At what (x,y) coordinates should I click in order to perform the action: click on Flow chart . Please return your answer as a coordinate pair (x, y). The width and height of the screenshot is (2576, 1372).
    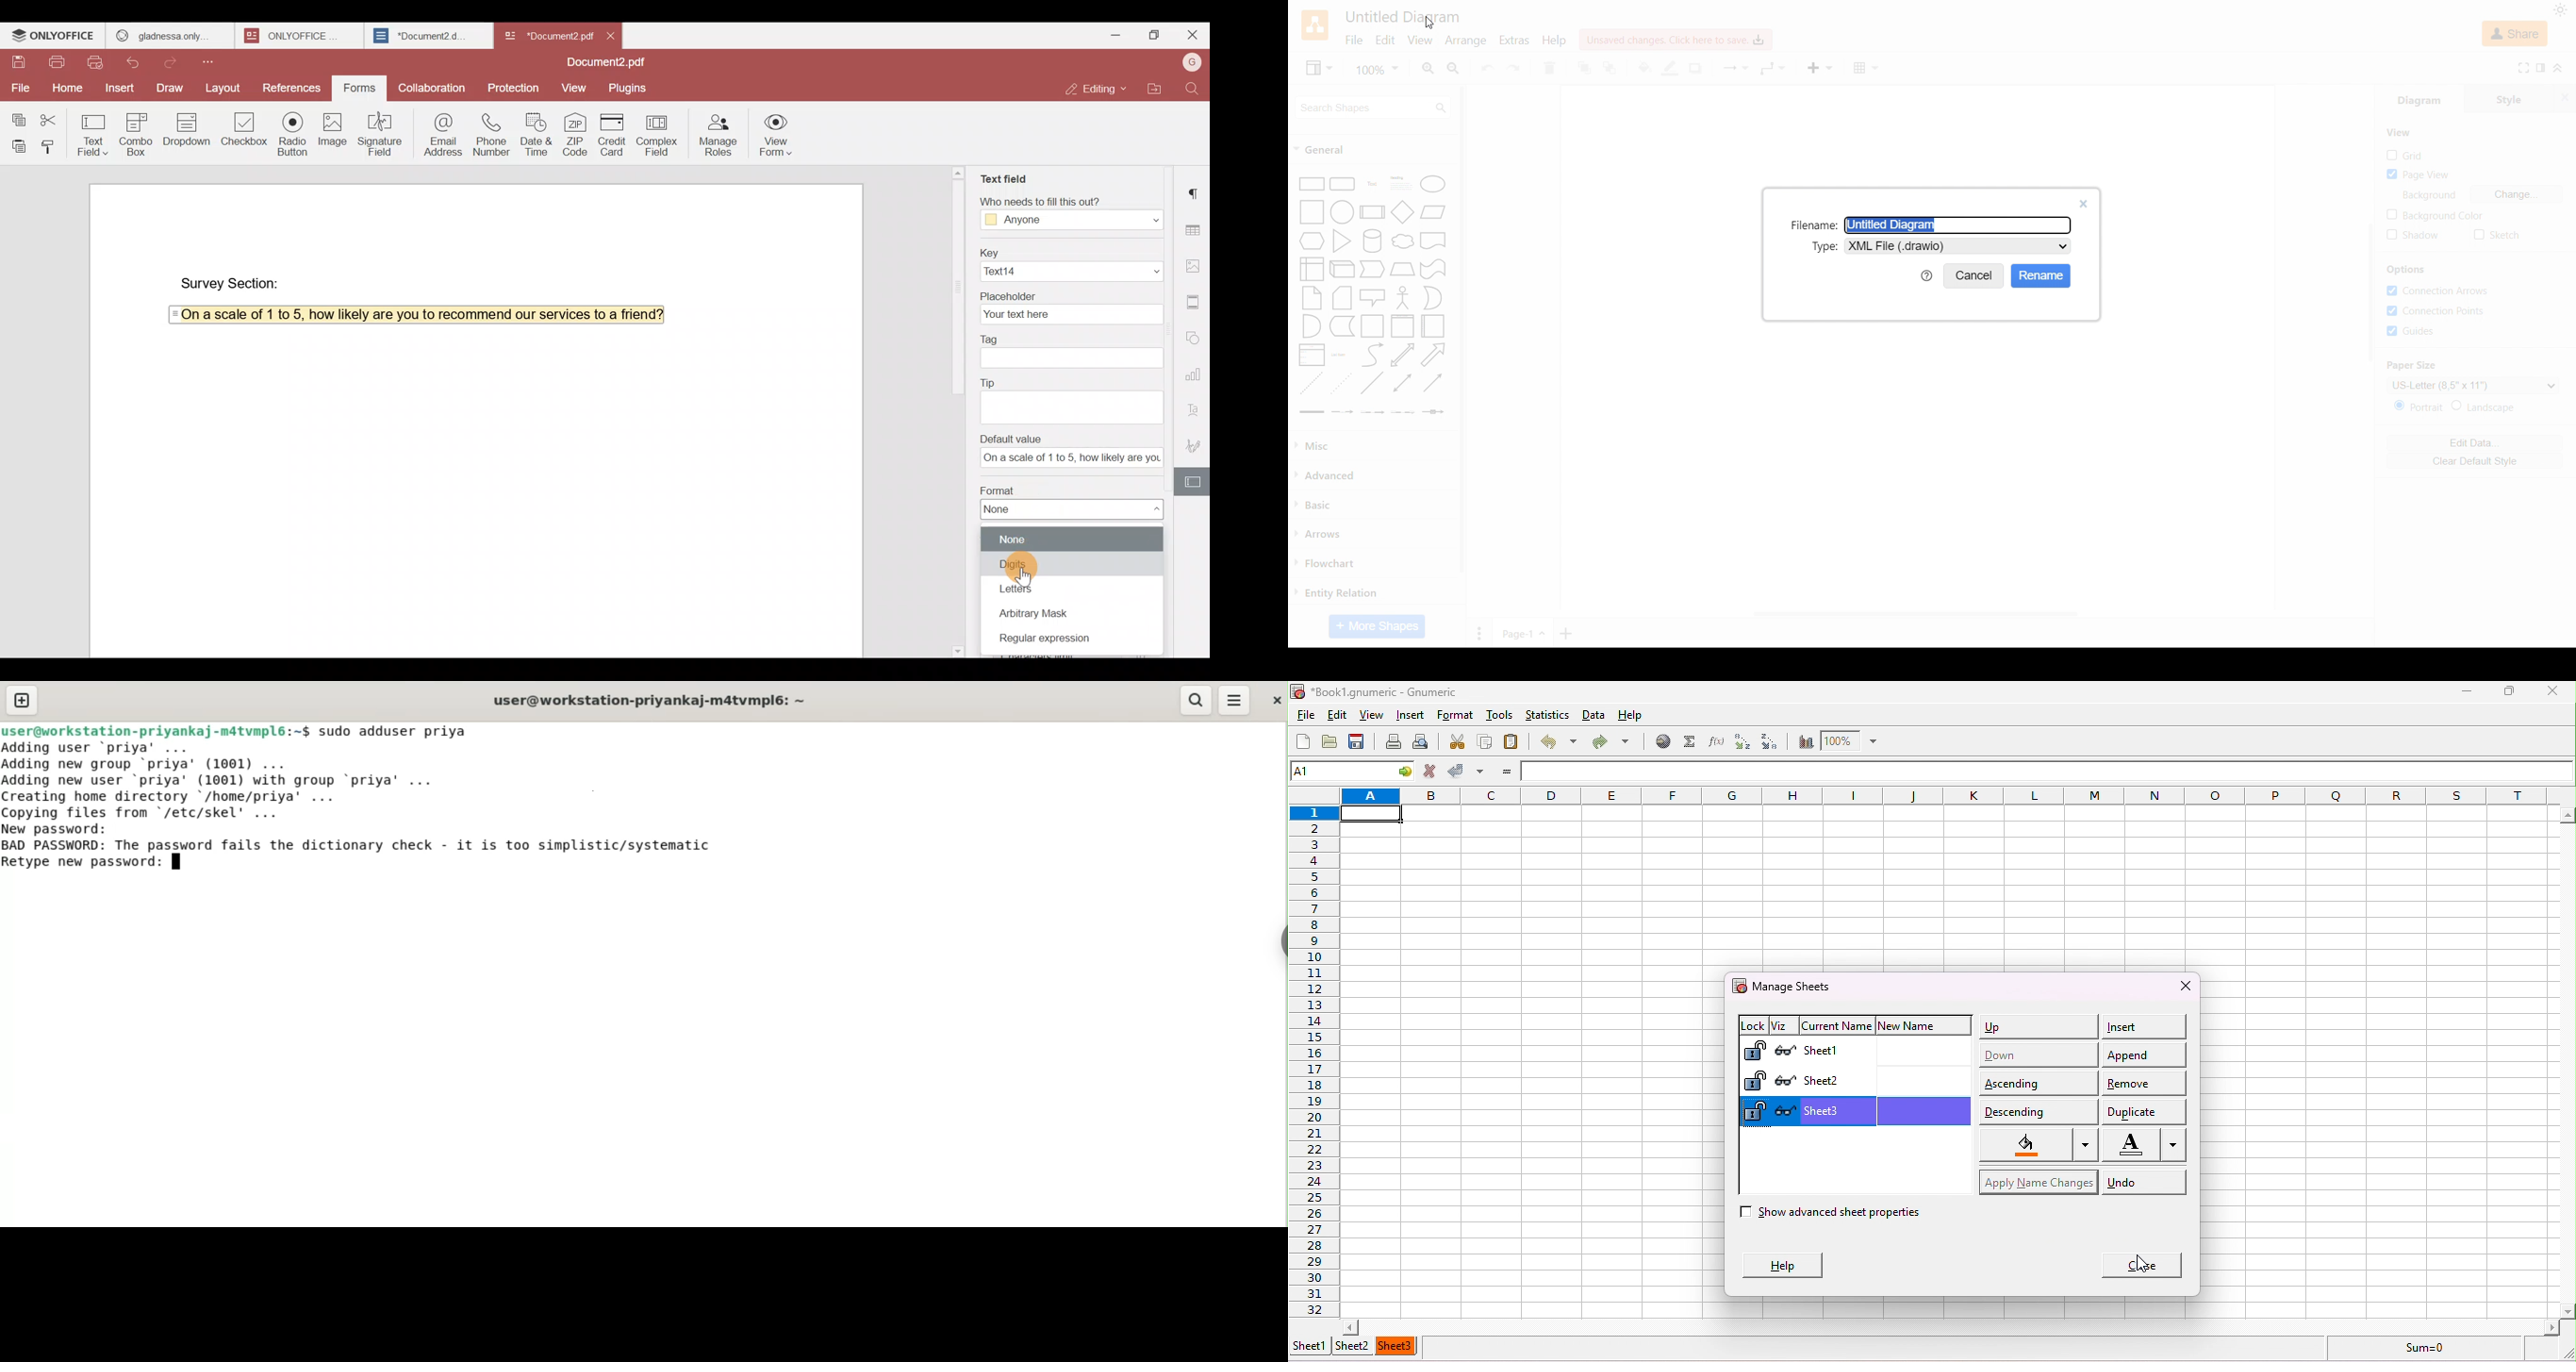
    Looking at the image, I should click on (1326, 564).